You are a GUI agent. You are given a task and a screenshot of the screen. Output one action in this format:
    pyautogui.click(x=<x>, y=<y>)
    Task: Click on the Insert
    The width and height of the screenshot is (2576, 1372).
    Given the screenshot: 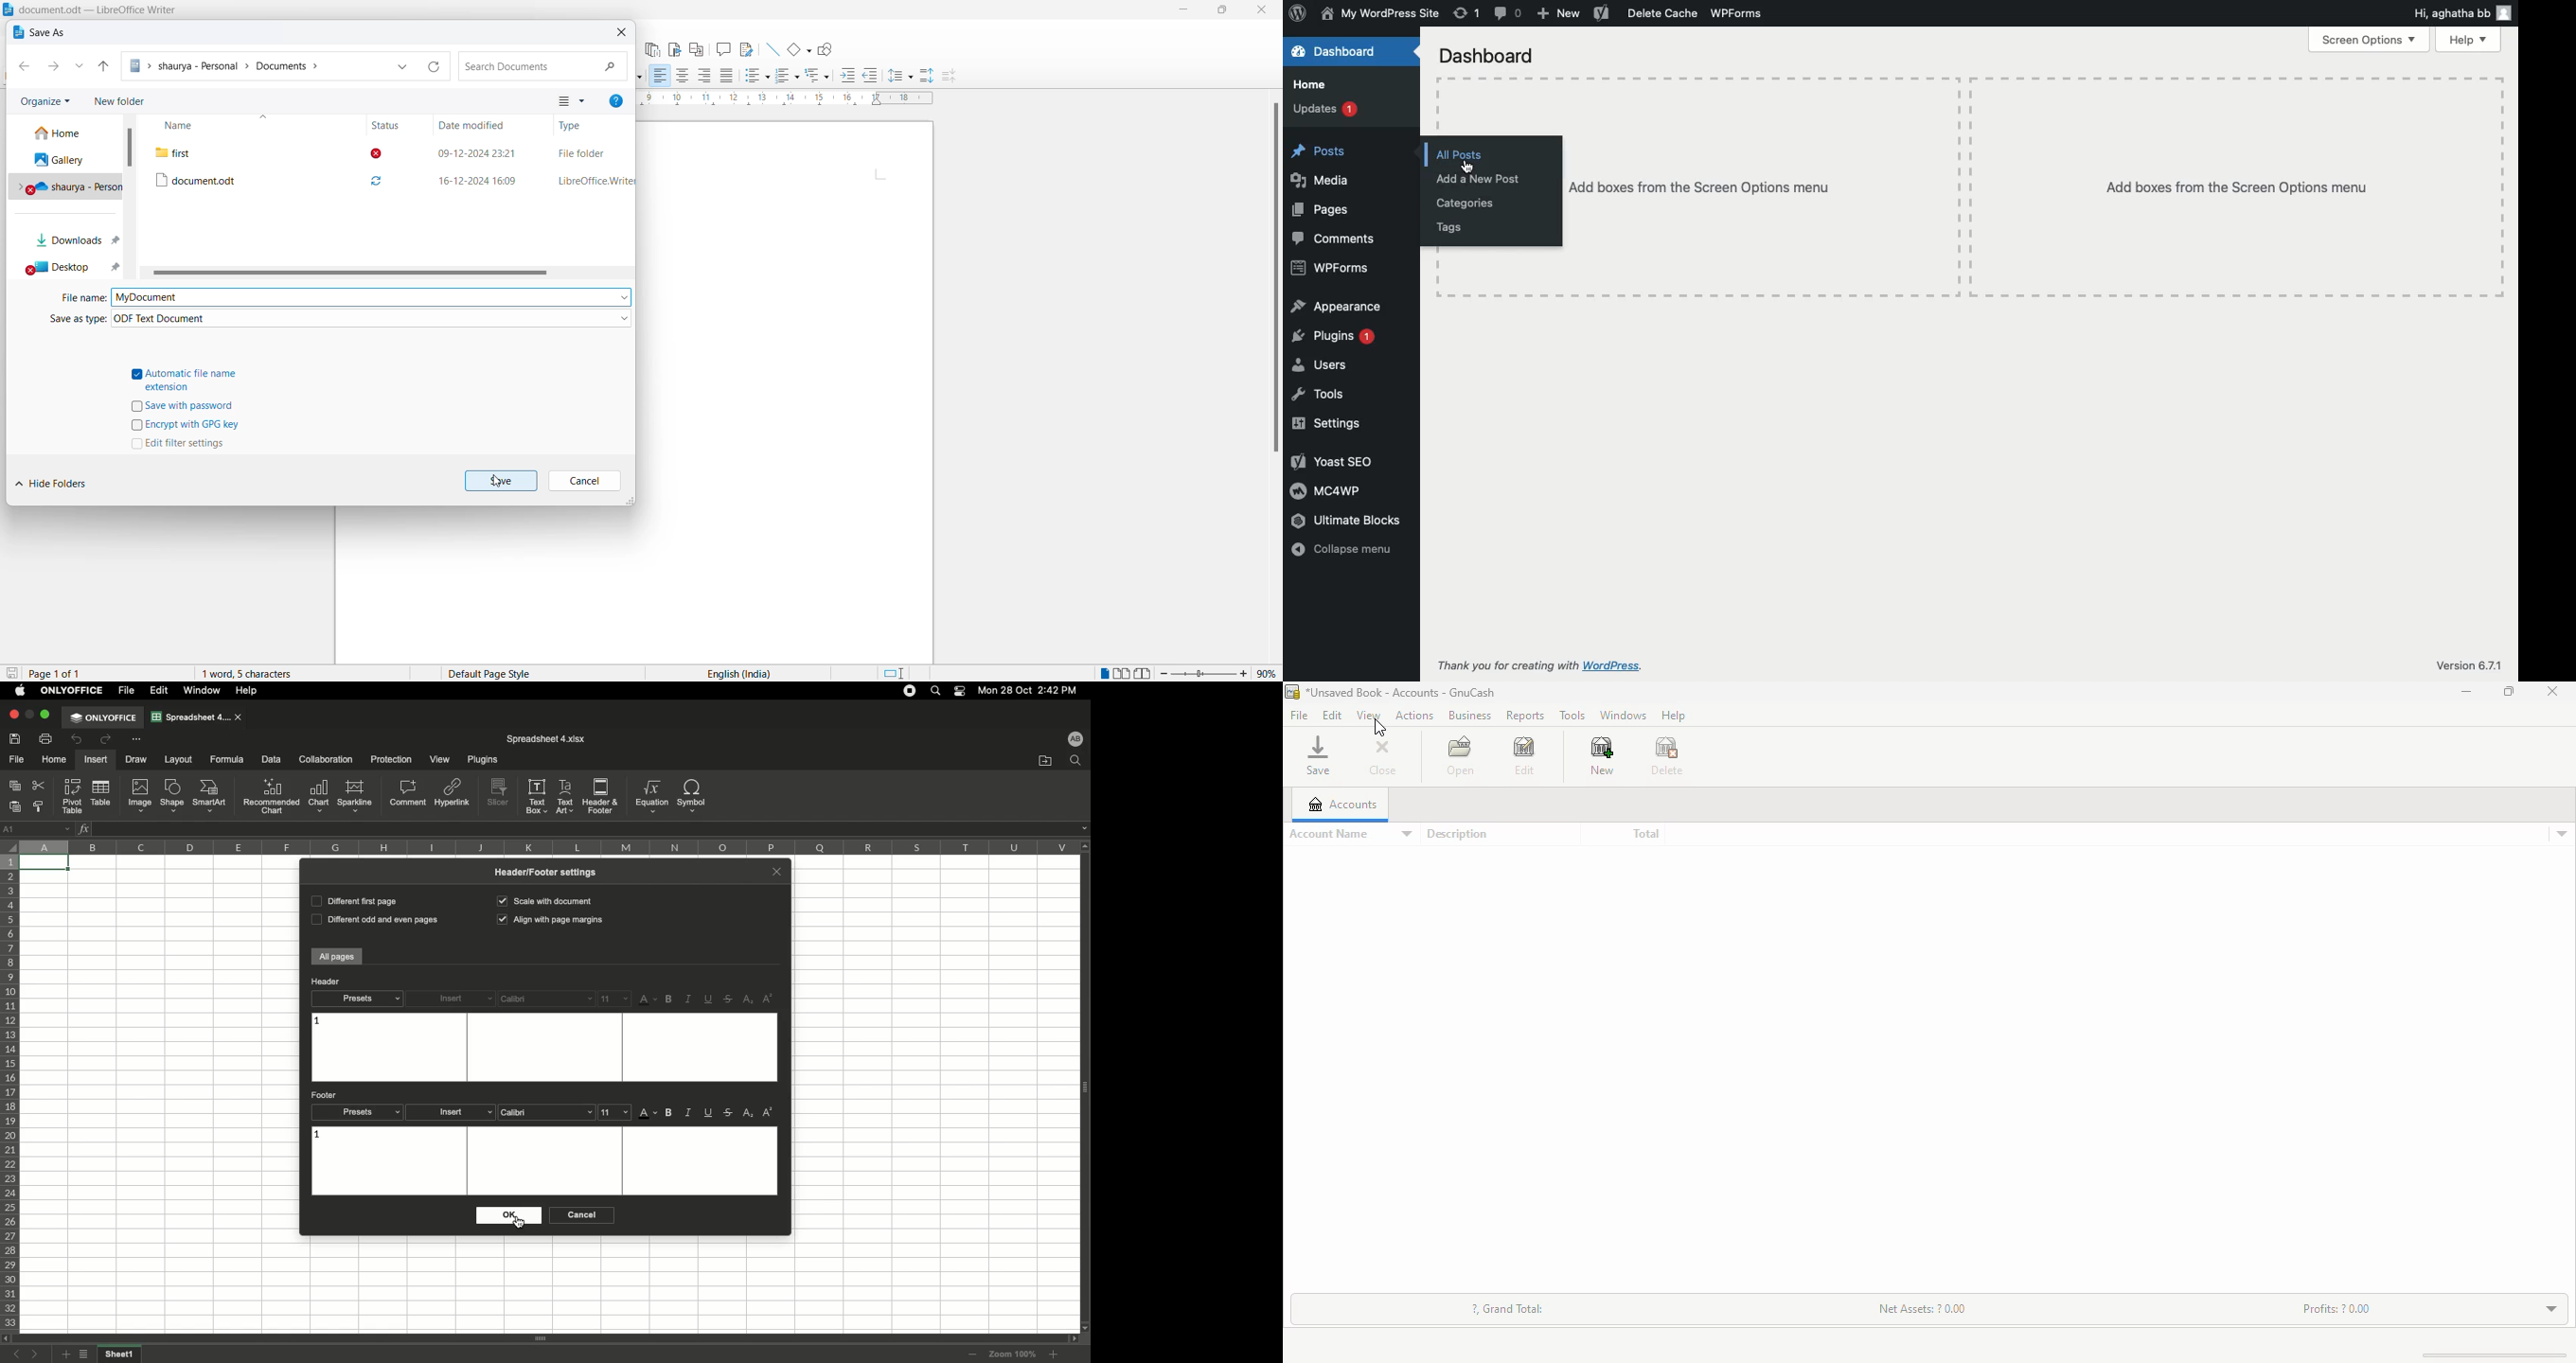 What is the action you would take?
    pyautogui.click(x=95, y=759)
    